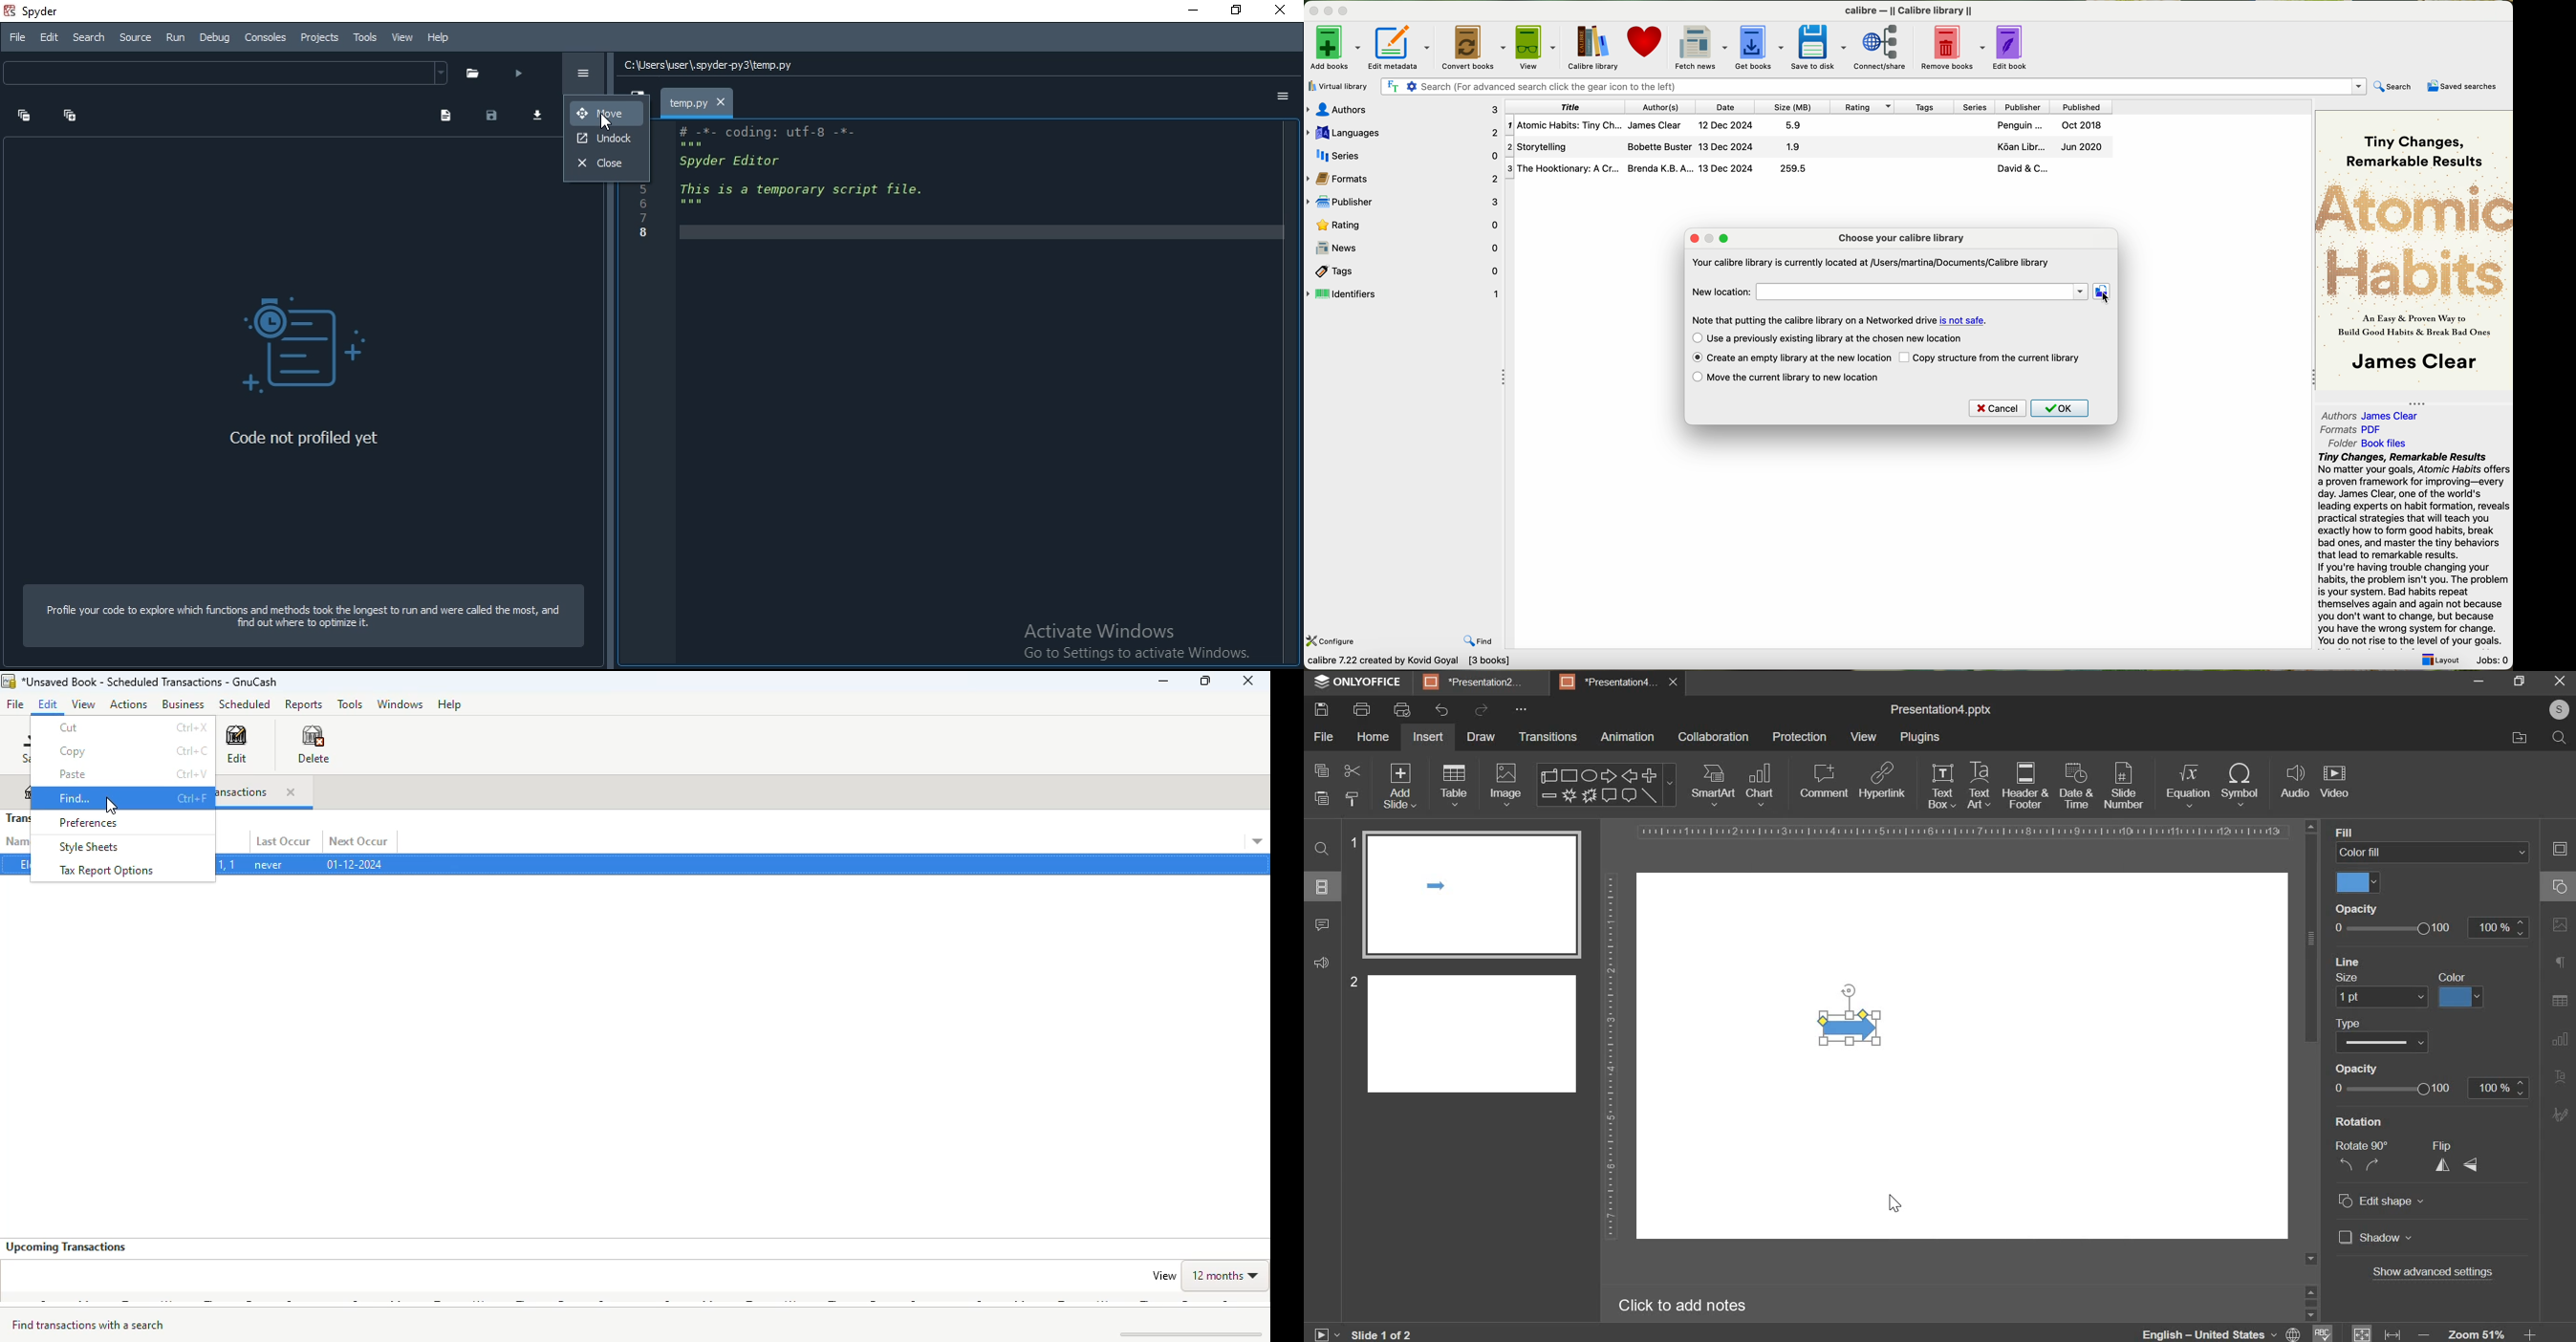 The height and width of the screenshot is (1344, 2576). Describe the element at coordinates (1791, 107) in the screenshot. I see `size` at that location.